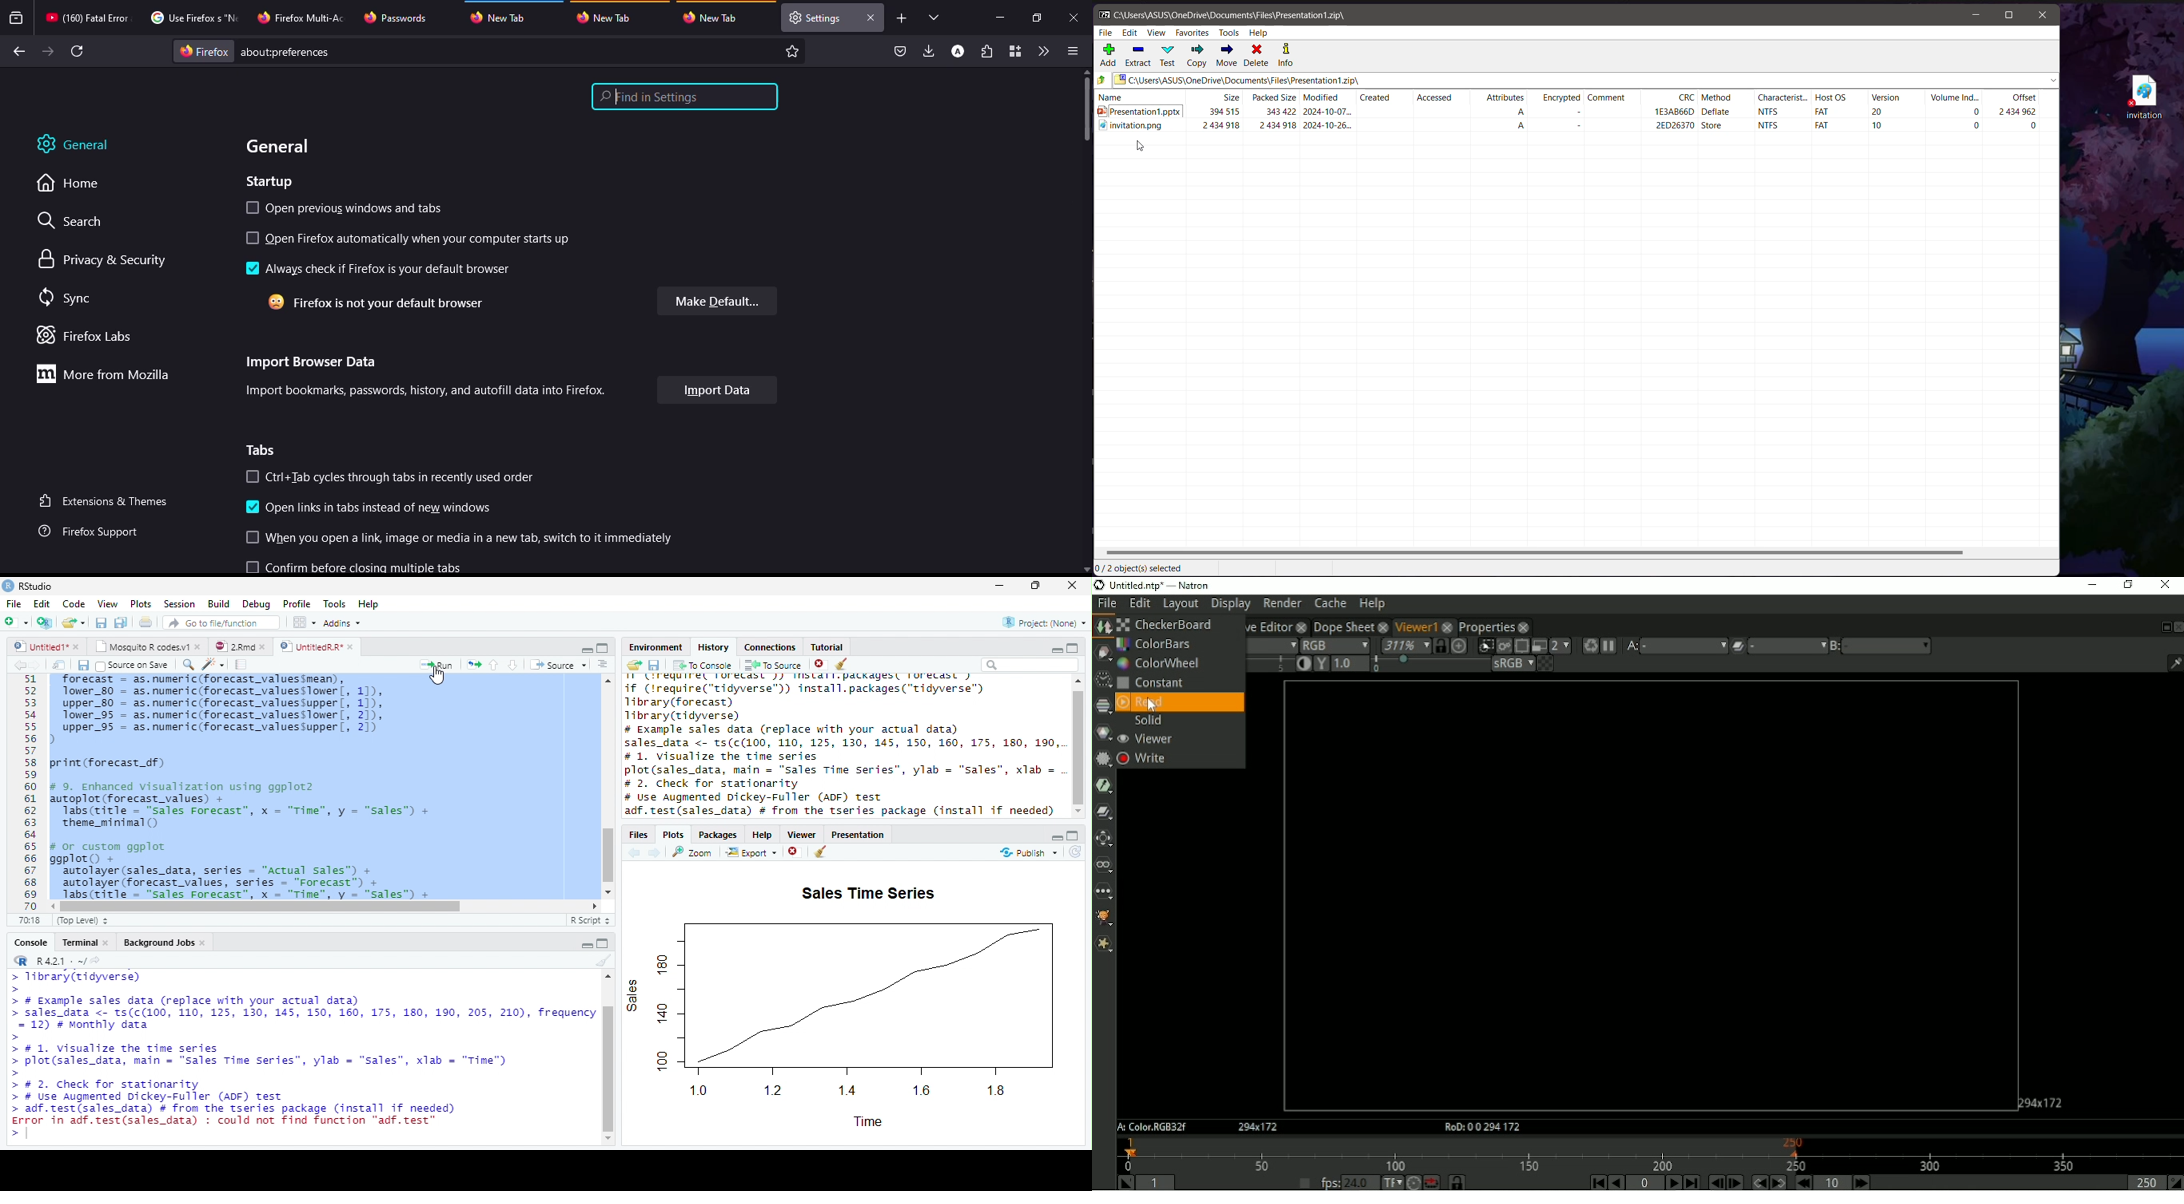 The width and height of the screenshot is (2184, 1204). I want to click on > library(tidyverse)
., so click(86, 982).